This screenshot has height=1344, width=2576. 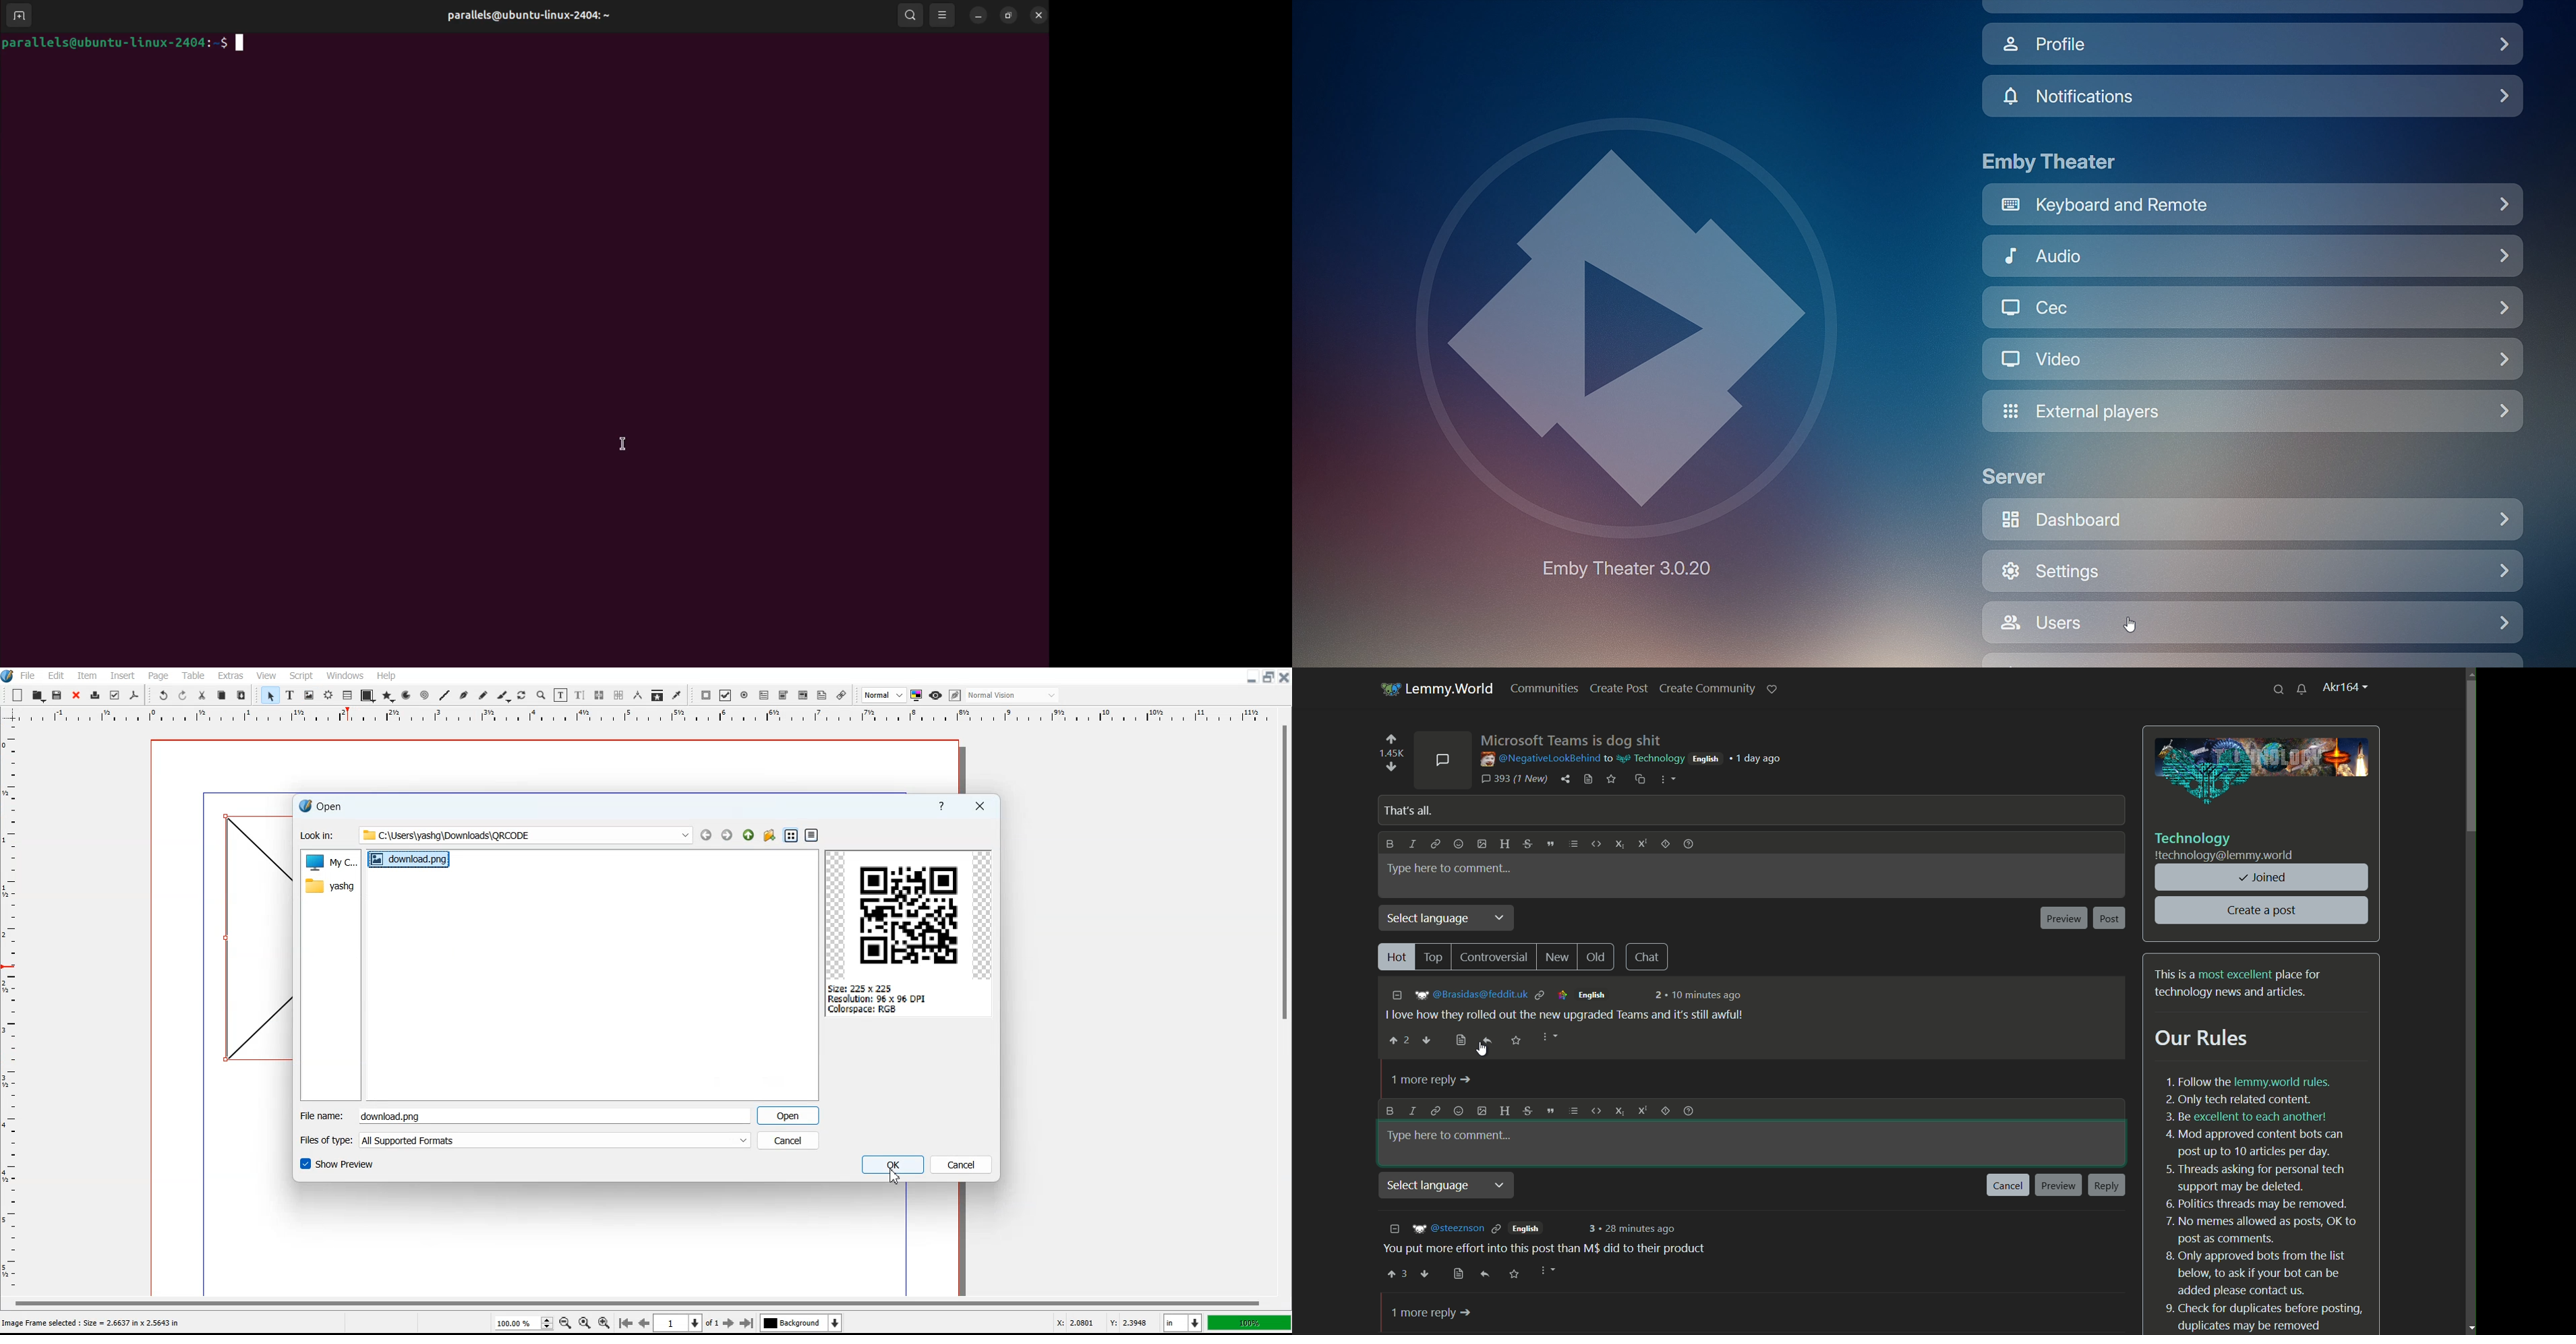 What do you see at coordinates (336, 1164) in the screenshot?
I see `Show Preview` at bounding box center [336, 1164].